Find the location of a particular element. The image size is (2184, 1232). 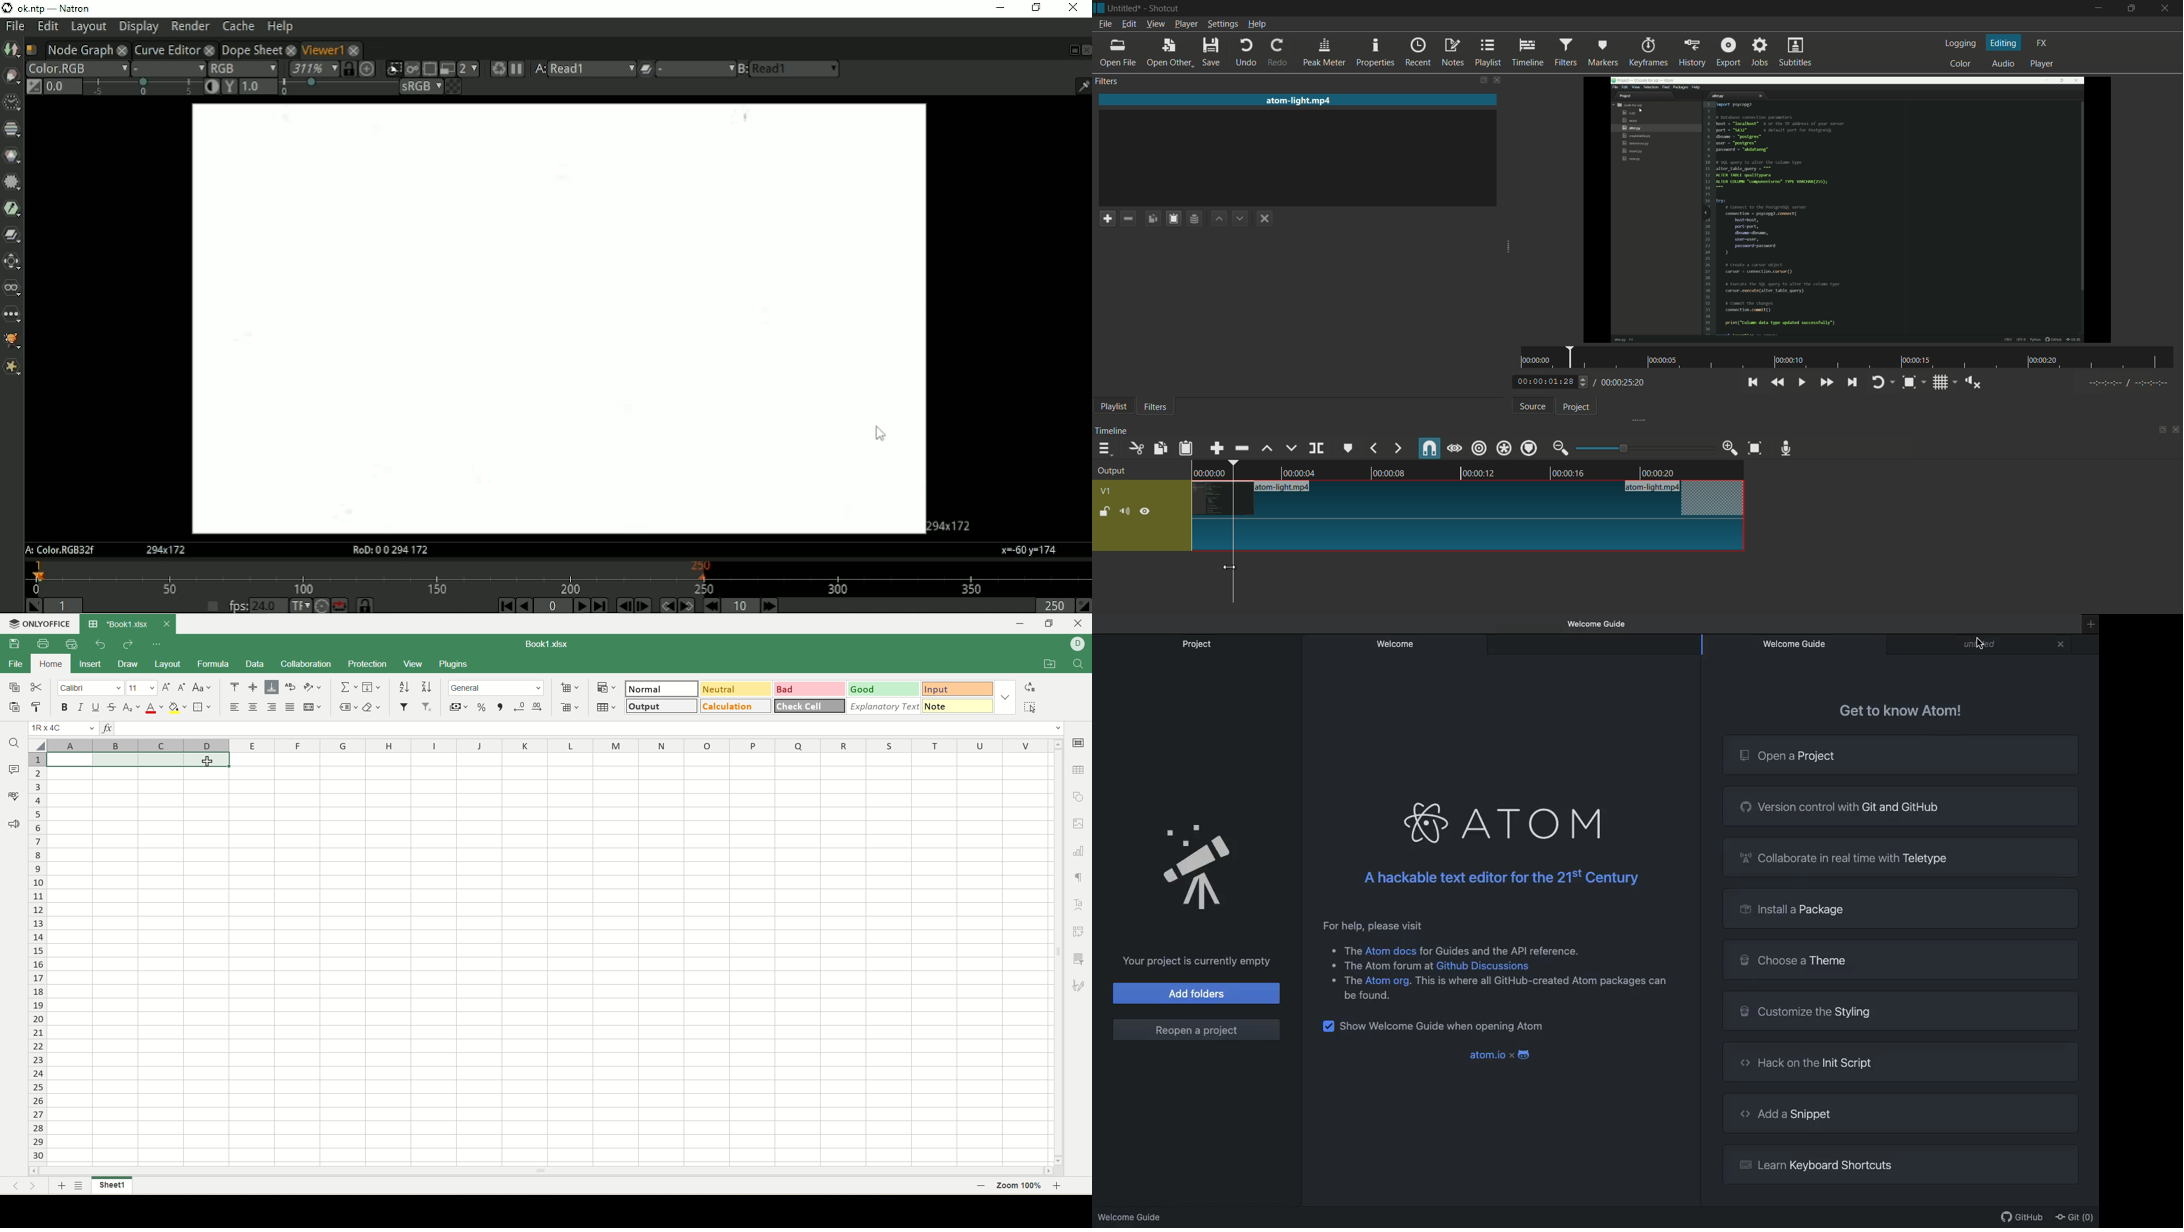

formula is located at coordinates (213, 664).